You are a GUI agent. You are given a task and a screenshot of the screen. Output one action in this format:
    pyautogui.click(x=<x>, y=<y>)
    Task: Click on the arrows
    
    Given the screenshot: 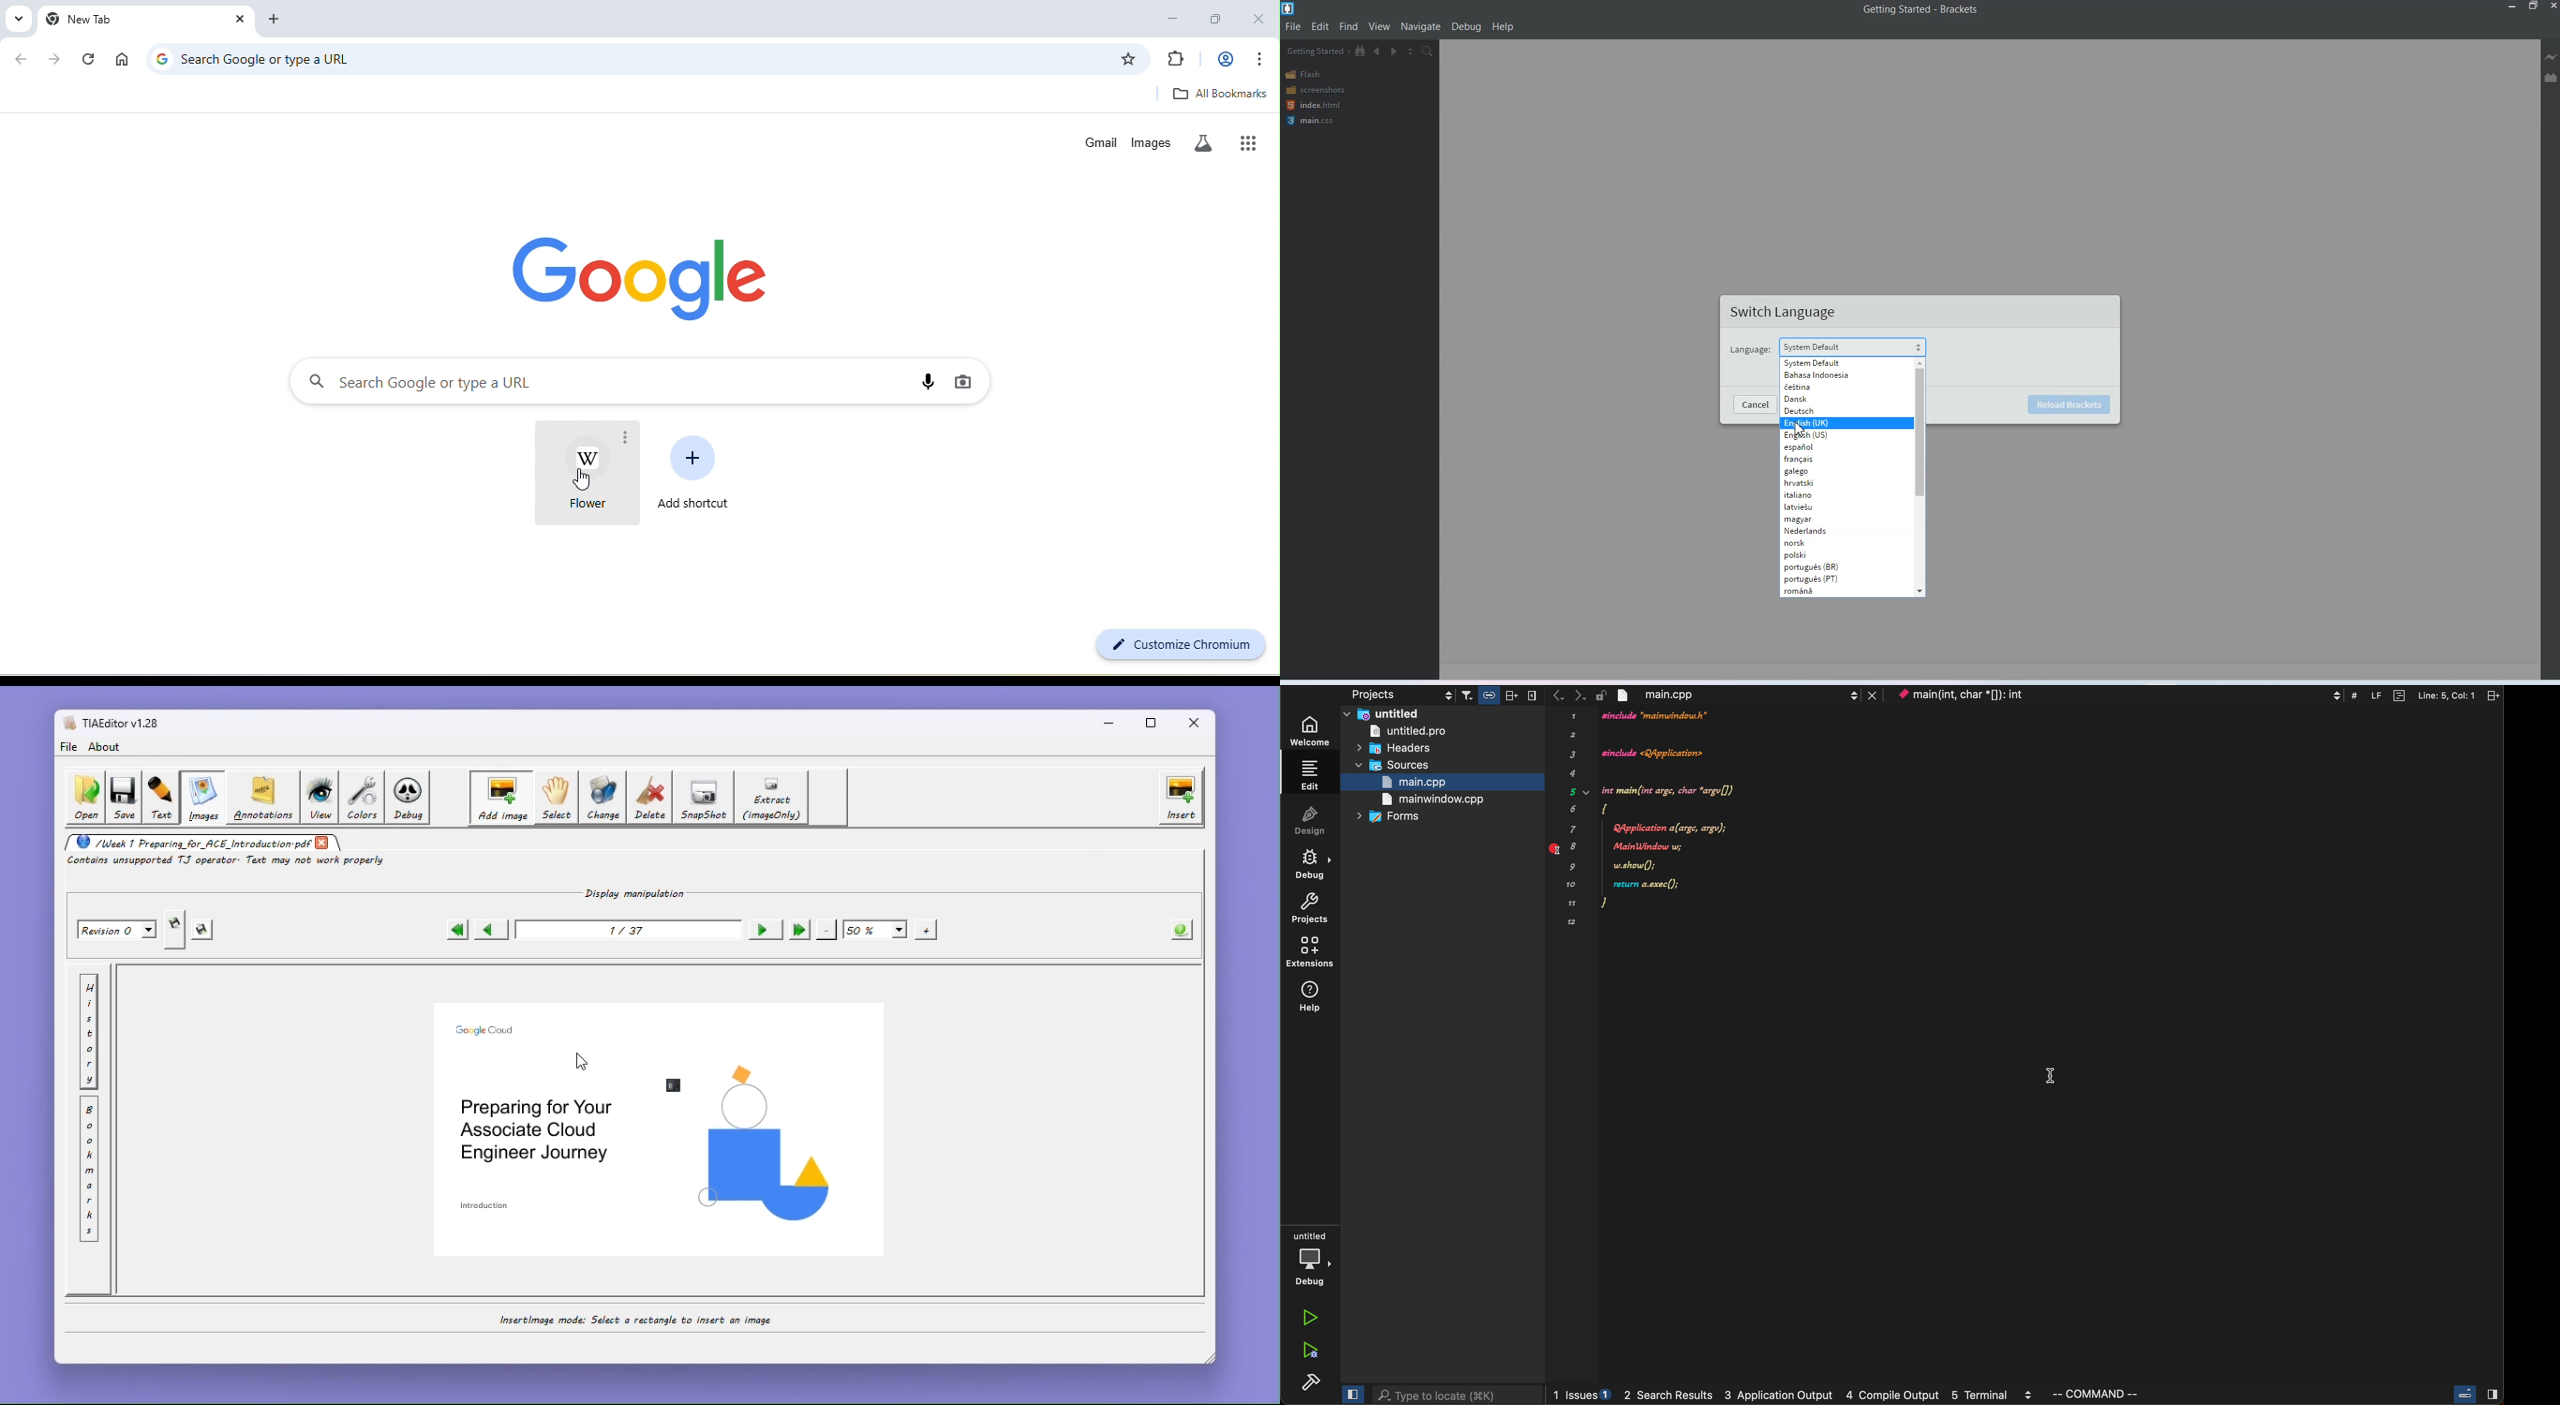 What is the action you would take?
    pyautogui.click(x=1565, y=695)
    